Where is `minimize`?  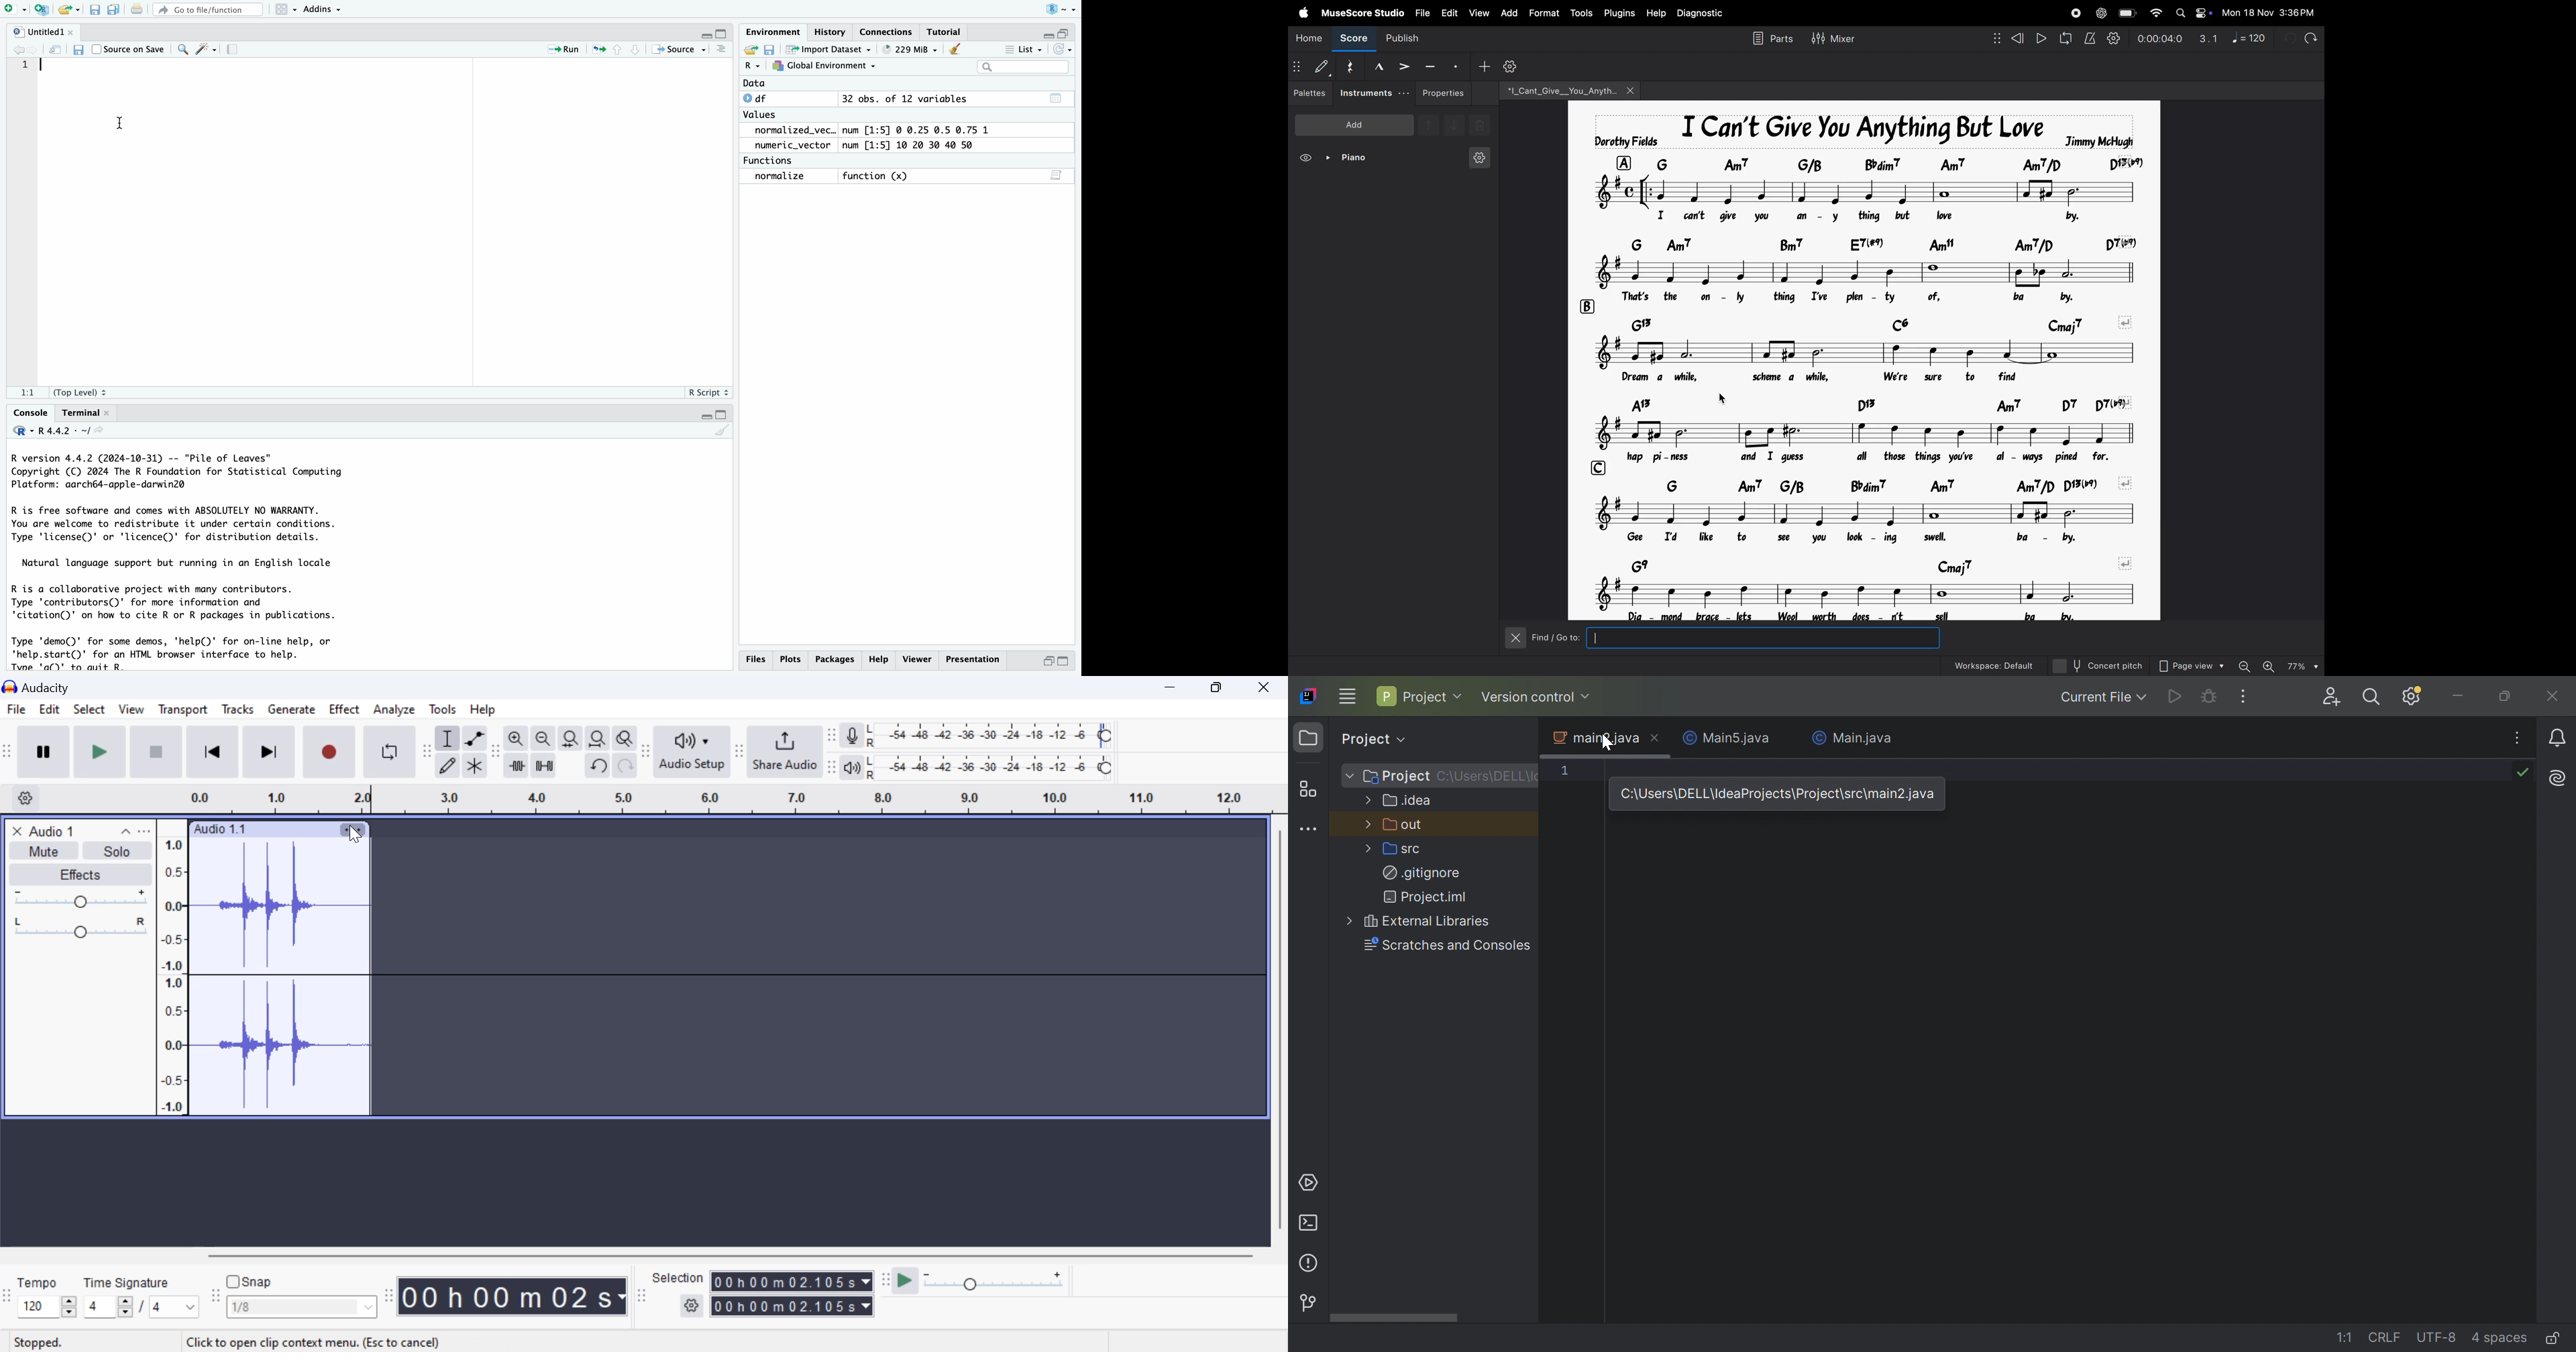
minimize is located at coordinates (706, 415).